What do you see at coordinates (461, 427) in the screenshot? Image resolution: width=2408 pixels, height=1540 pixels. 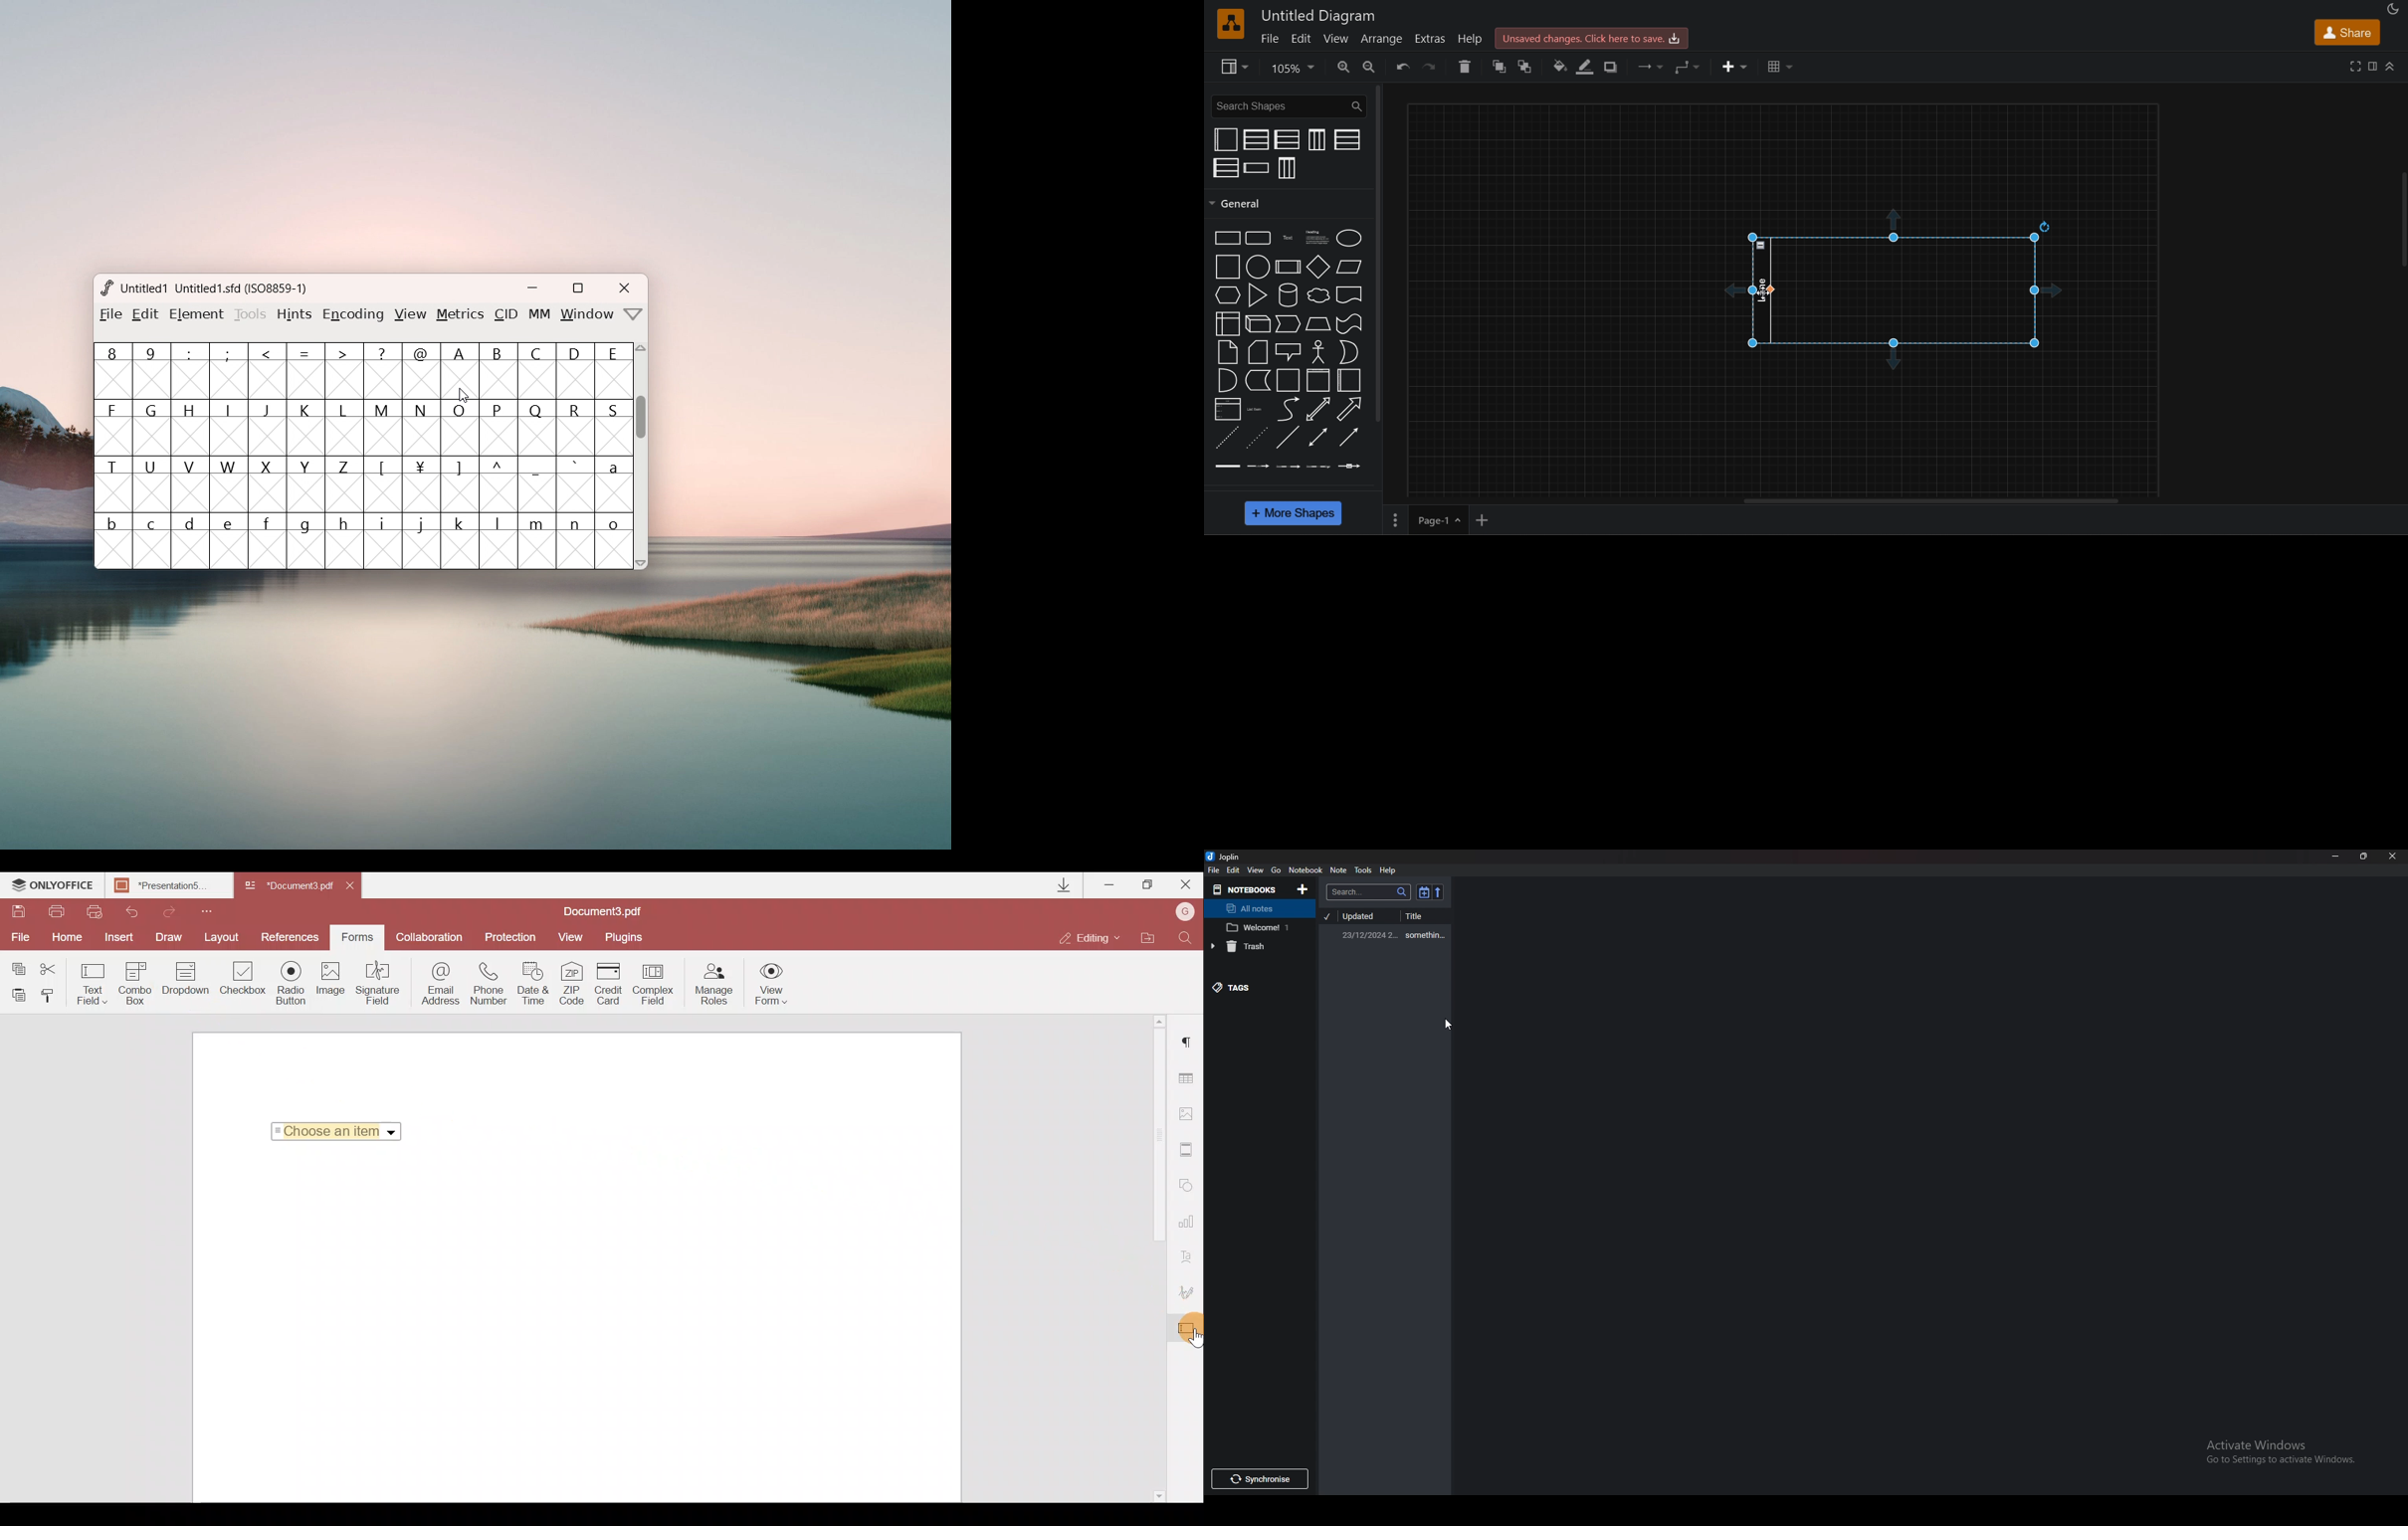 I see `O` at bounding box center [461, 427].